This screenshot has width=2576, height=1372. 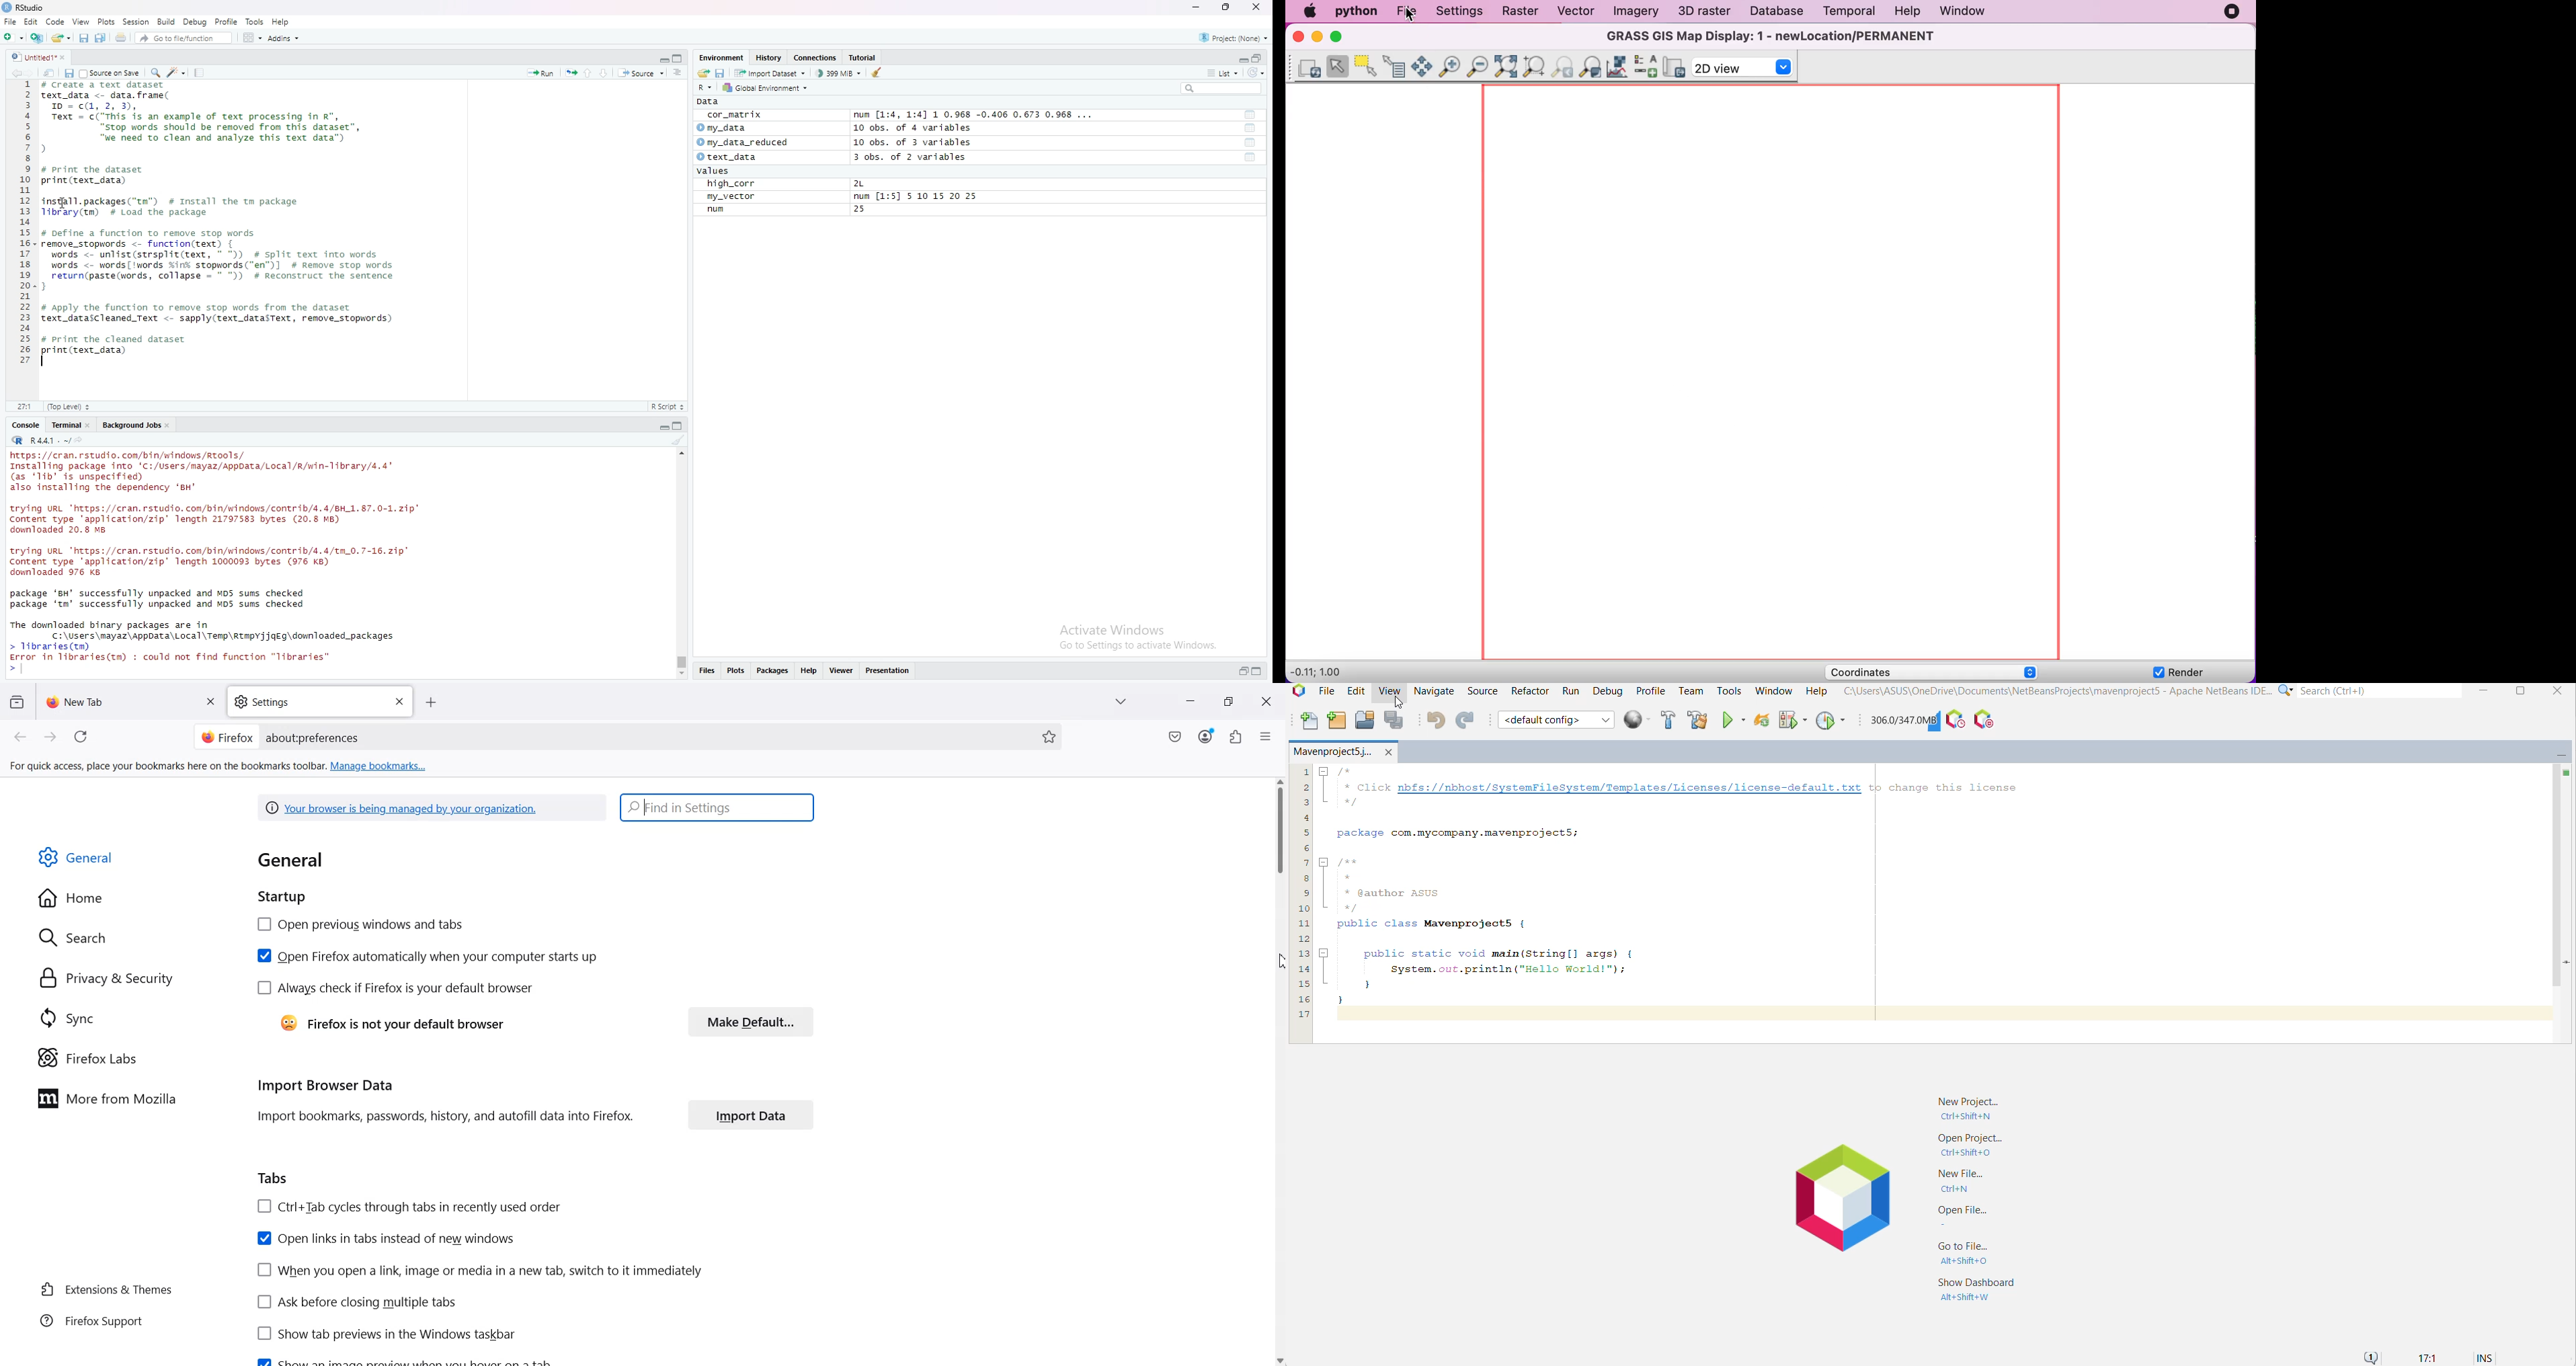 What do you see at coordinates (727, 184) in the screenshot?
I see `high_corr` at bounding box center [727, 184].